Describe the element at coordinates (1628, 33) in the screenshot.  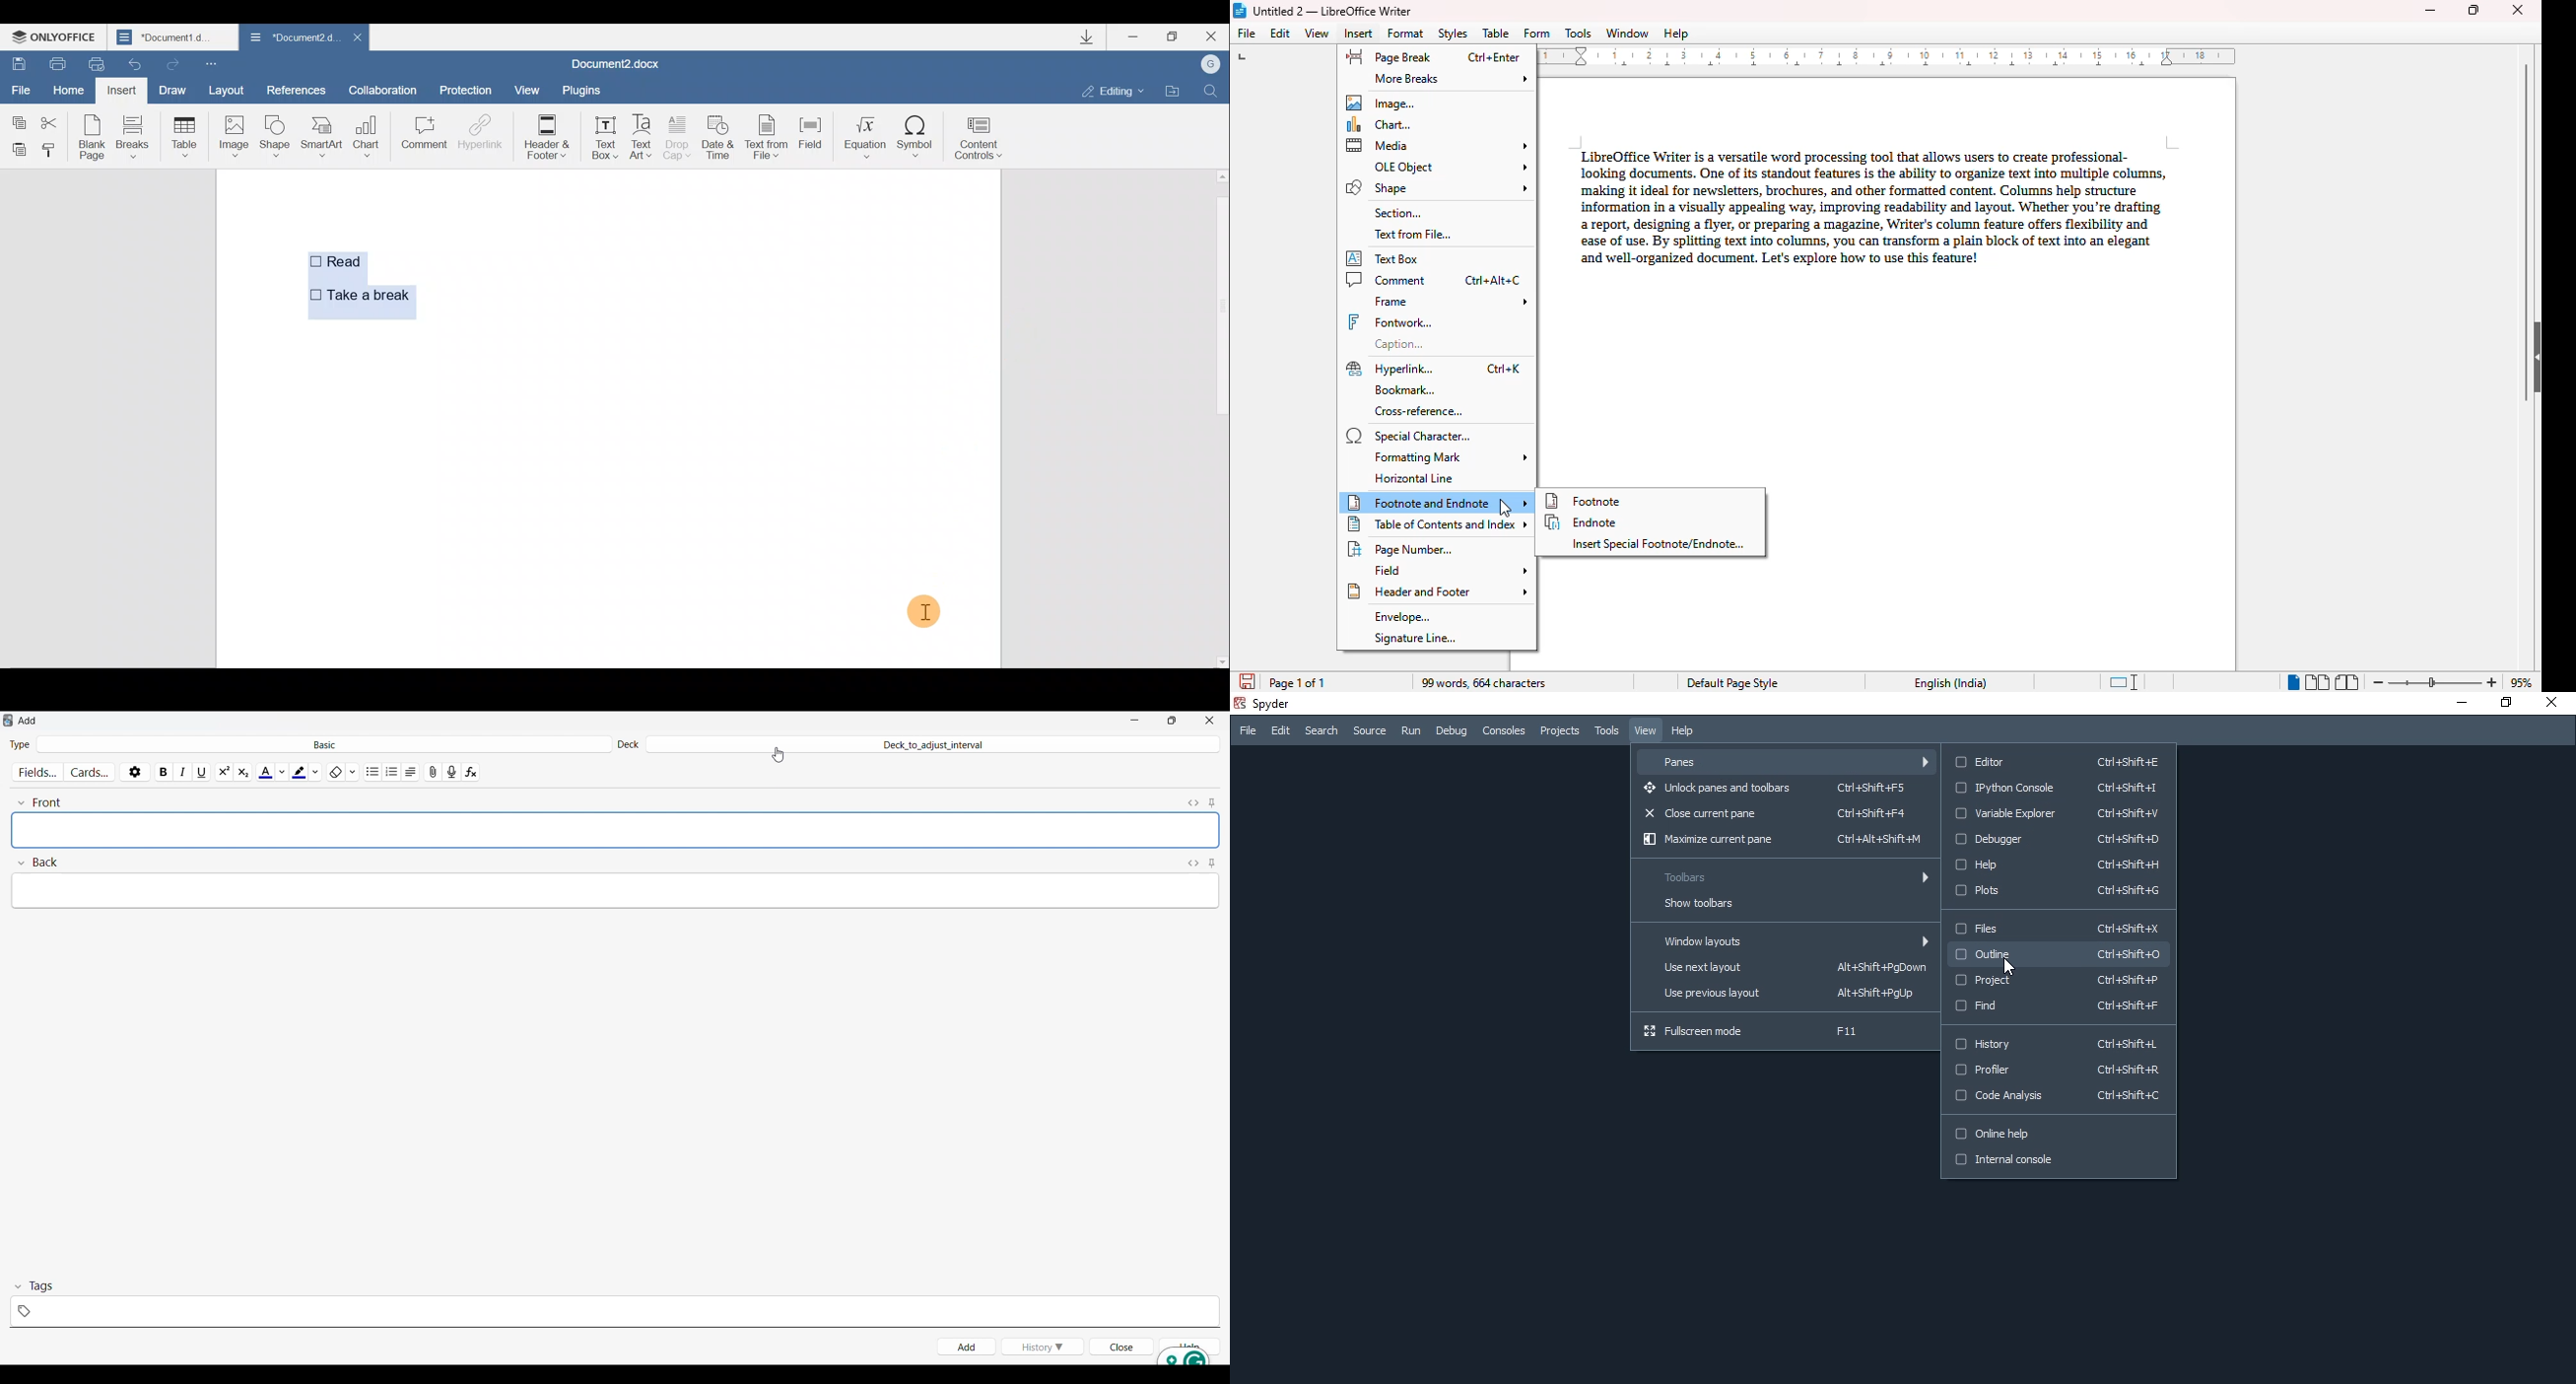
I see `window` at that location.